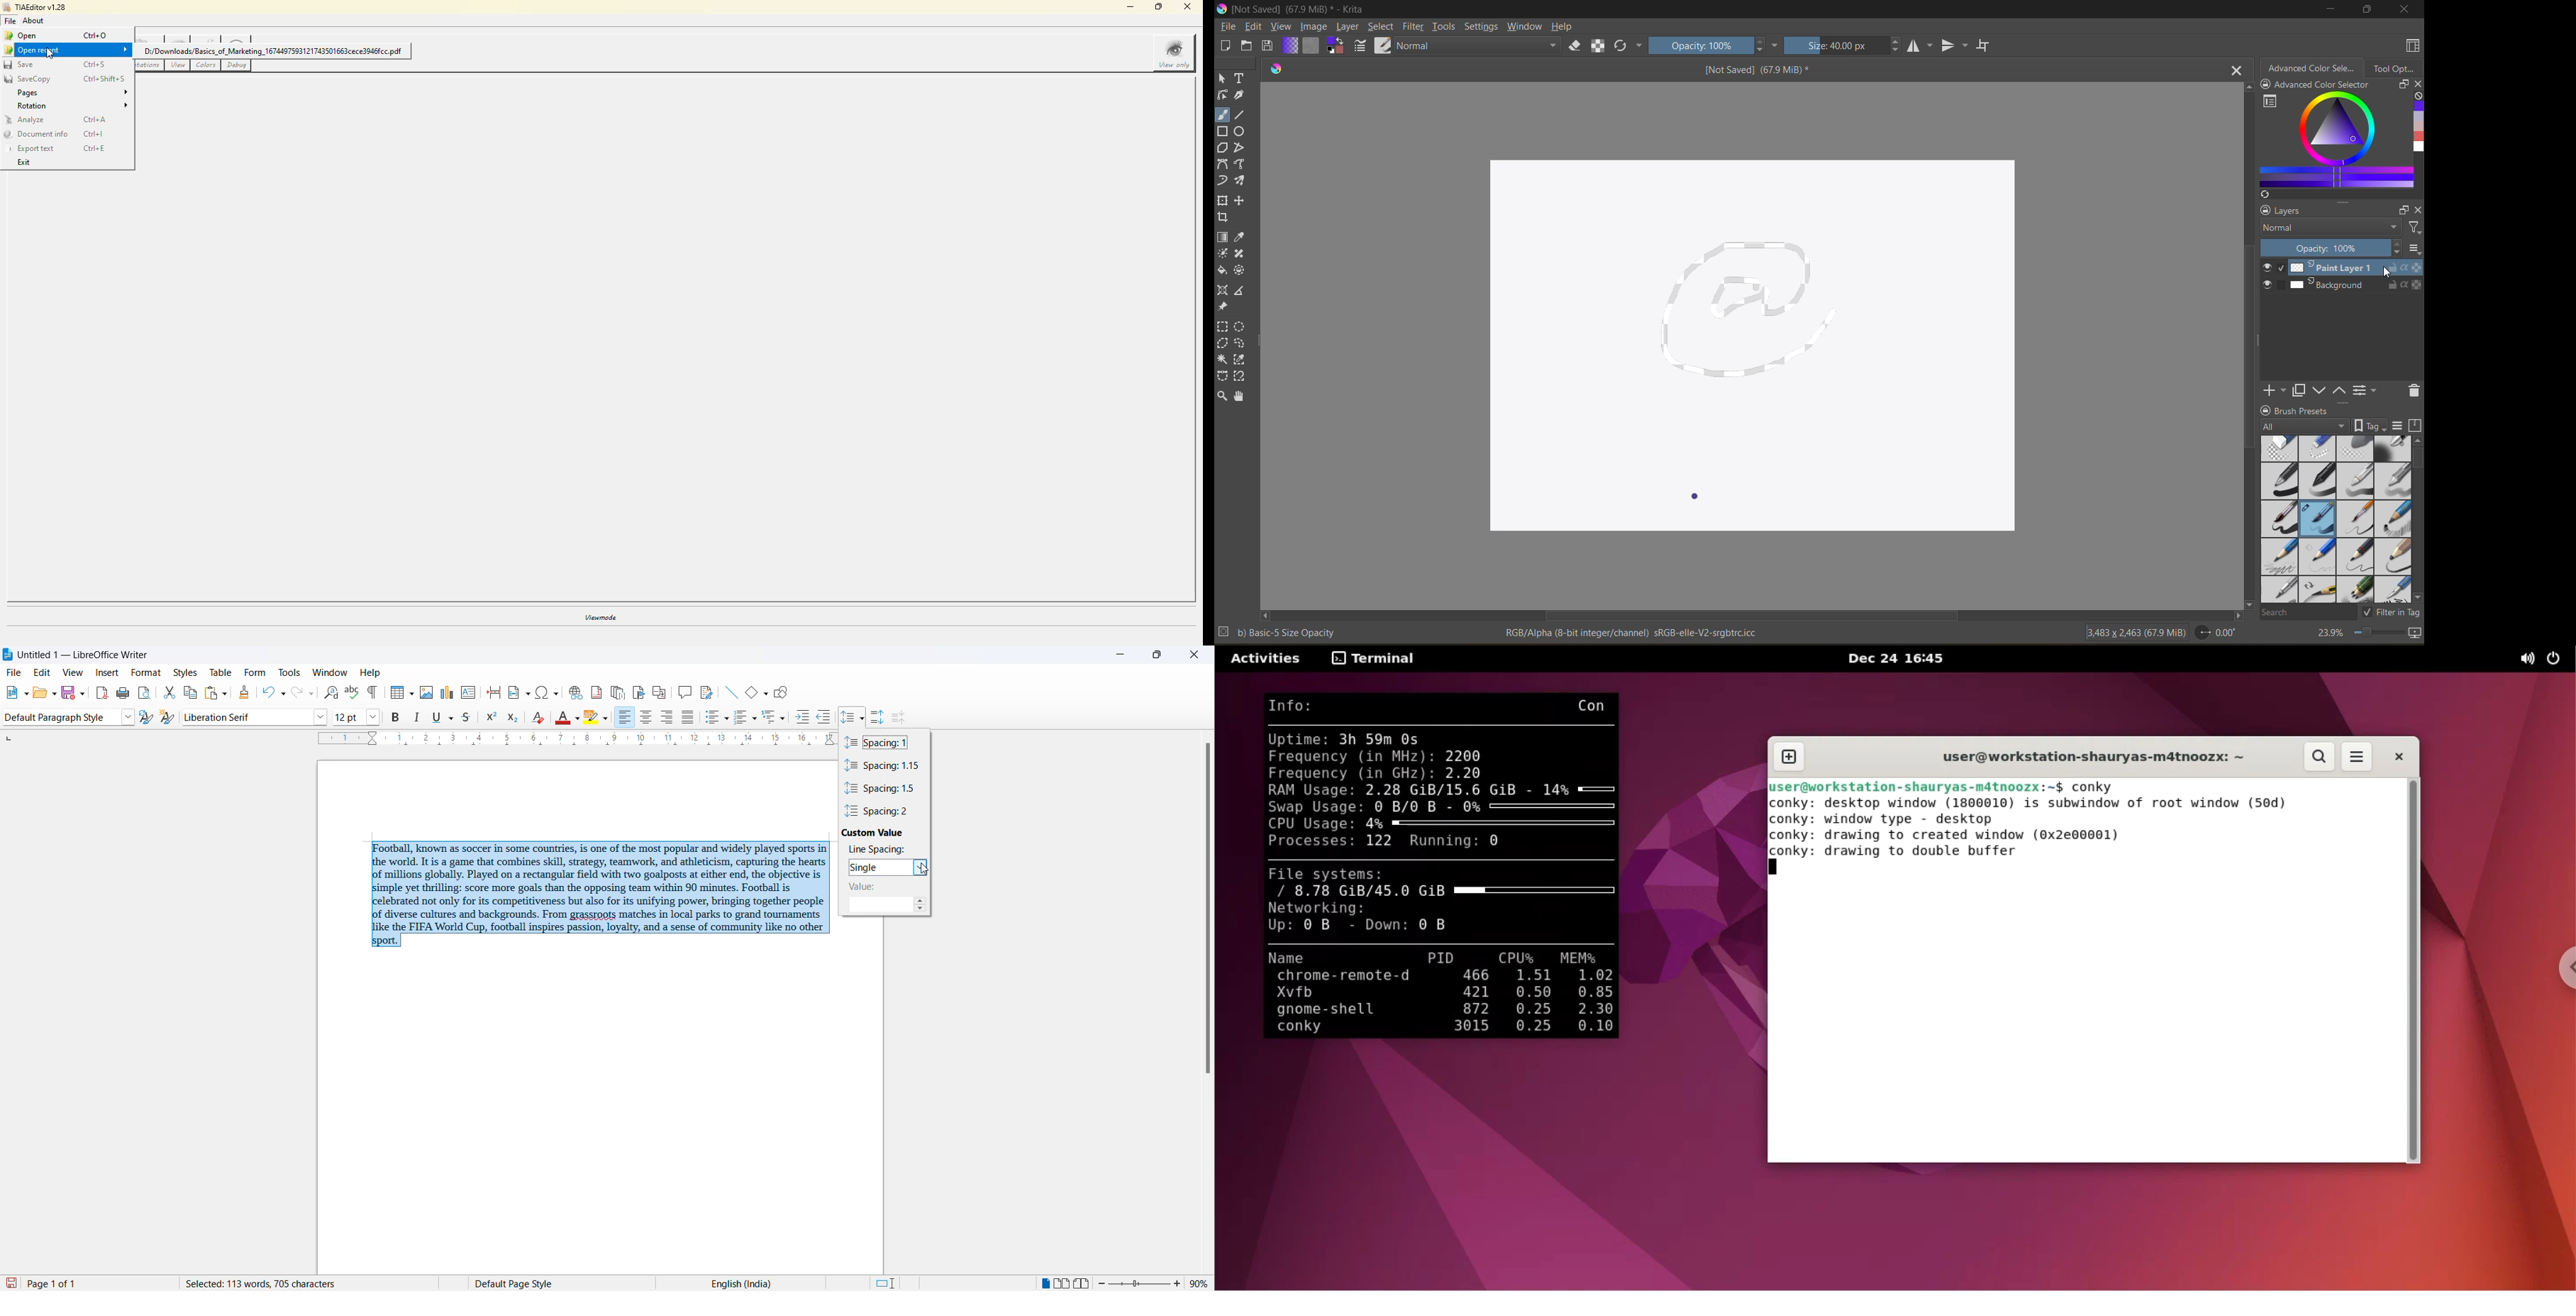  What do you see at coordinates (1222, 376) in the screenshot?
I see `bezier curve selection tool` at bounding box center [1222, 376].